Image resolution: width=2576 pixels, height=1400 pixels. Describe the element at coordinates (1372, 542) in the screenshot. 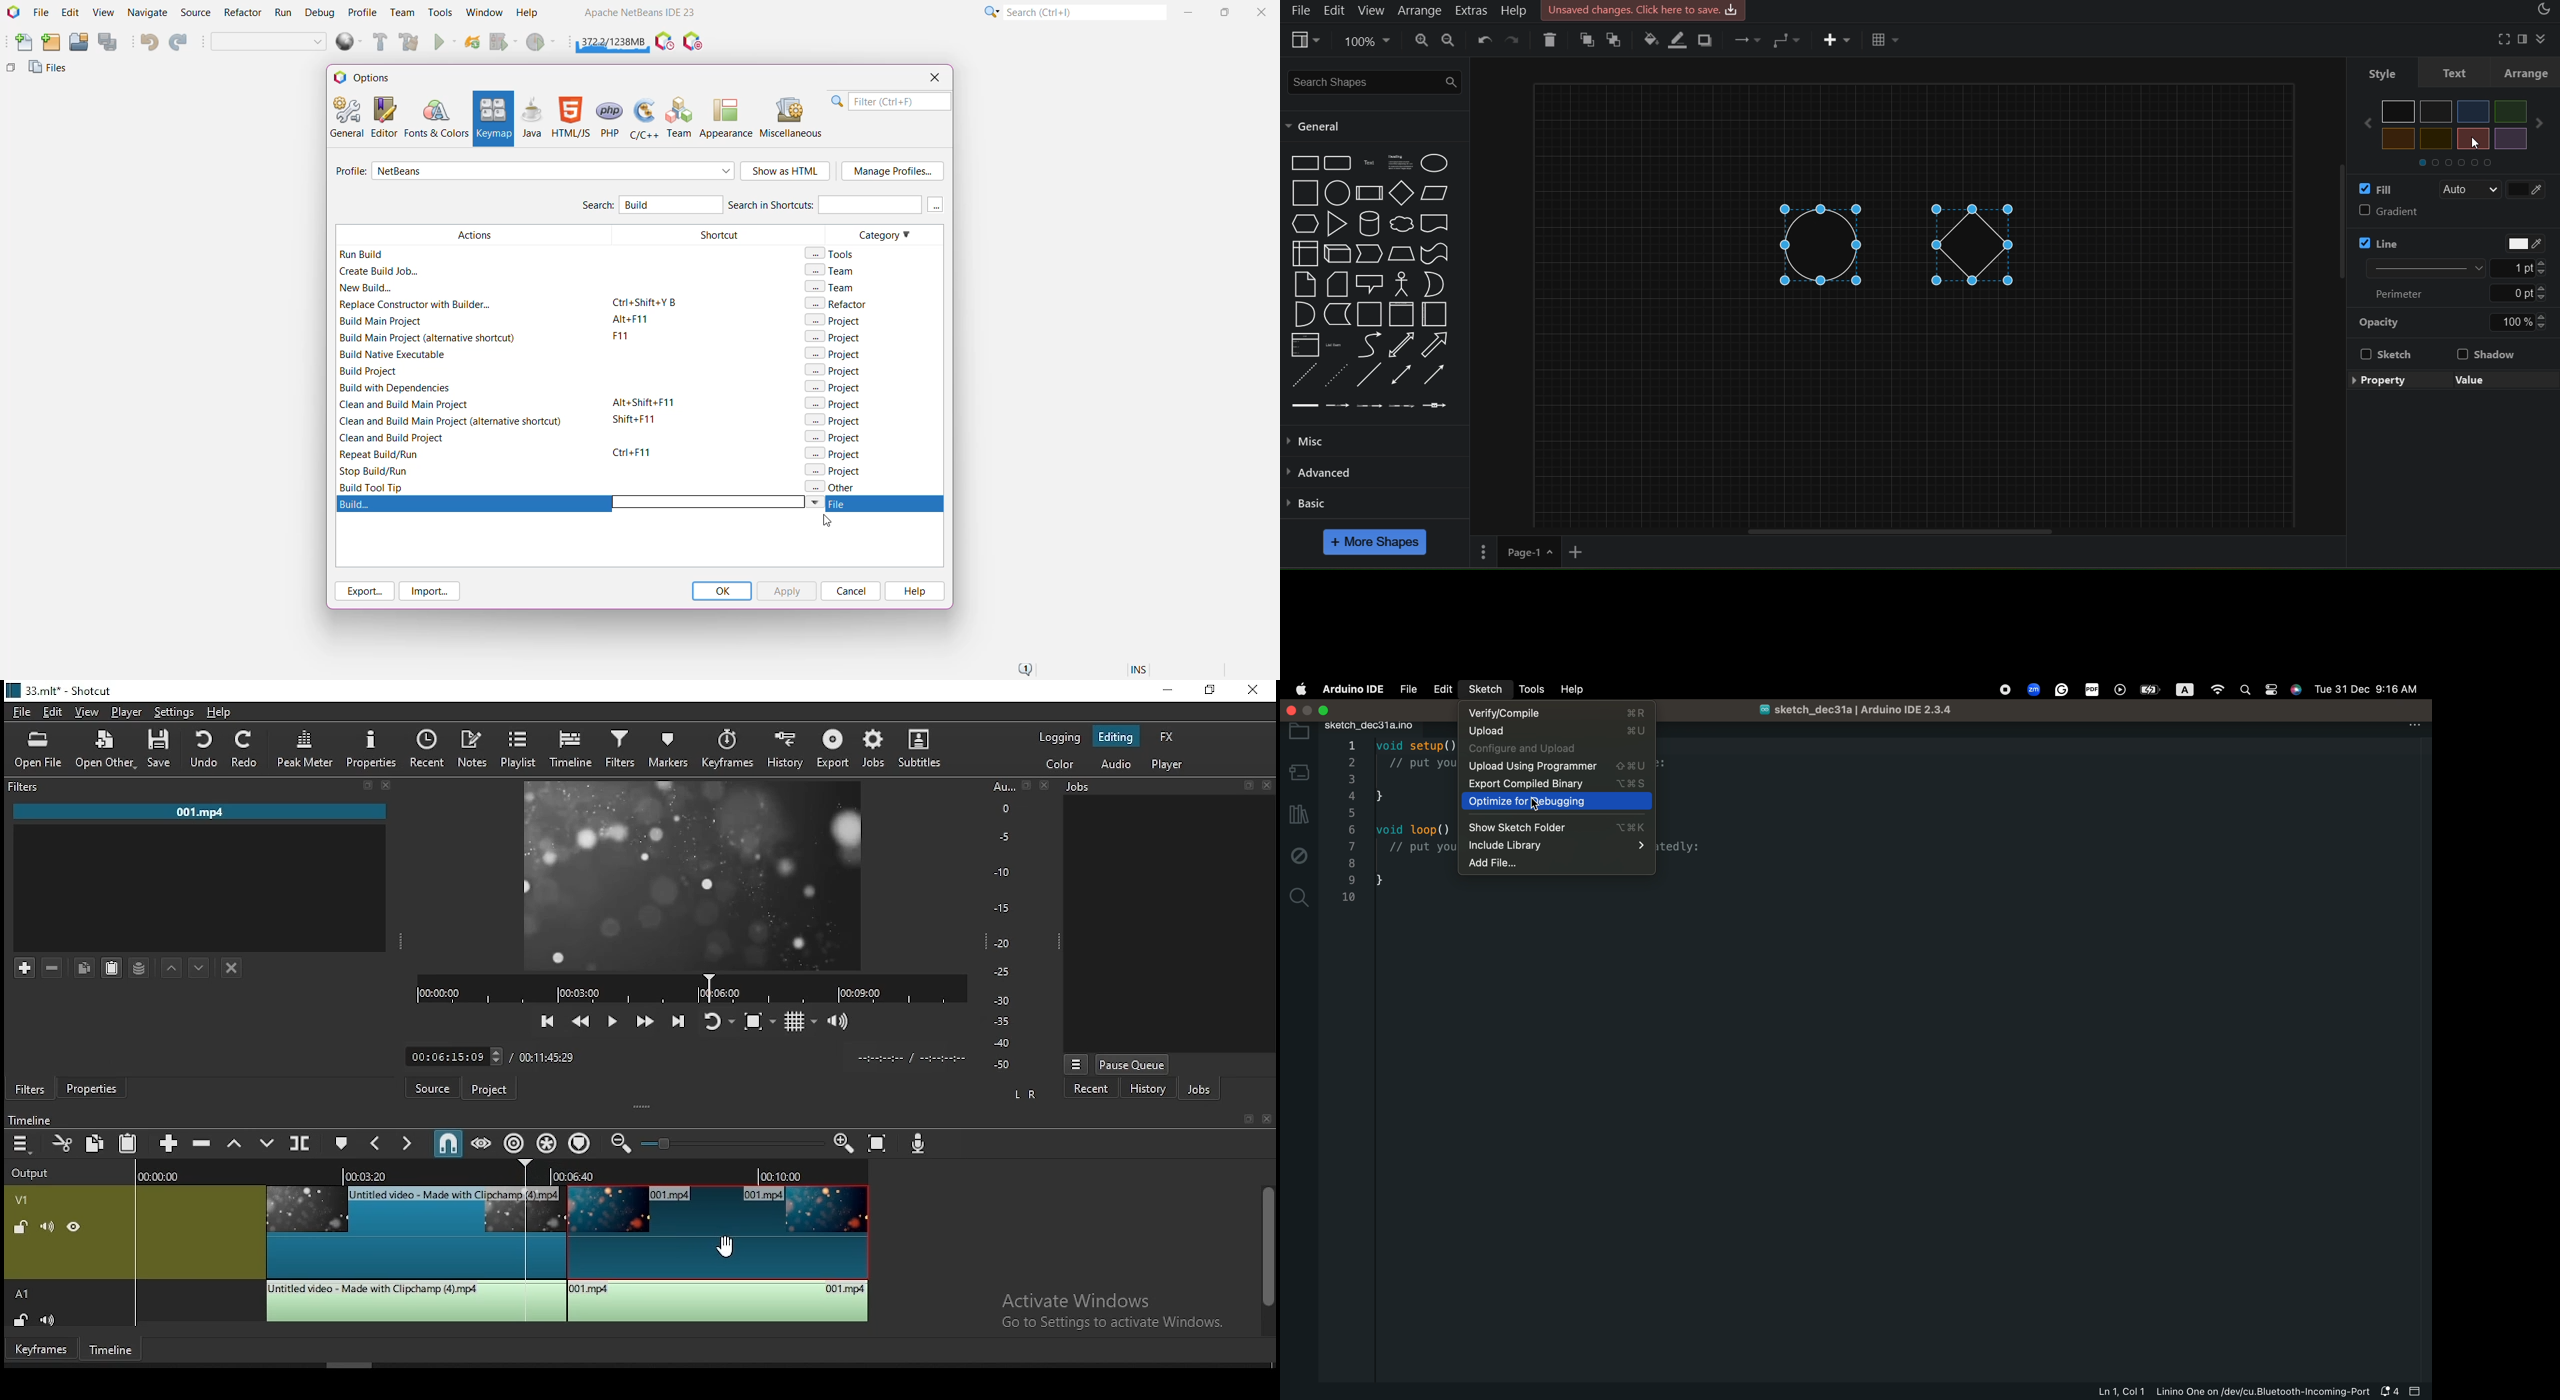

I see `more shapes` at that location.